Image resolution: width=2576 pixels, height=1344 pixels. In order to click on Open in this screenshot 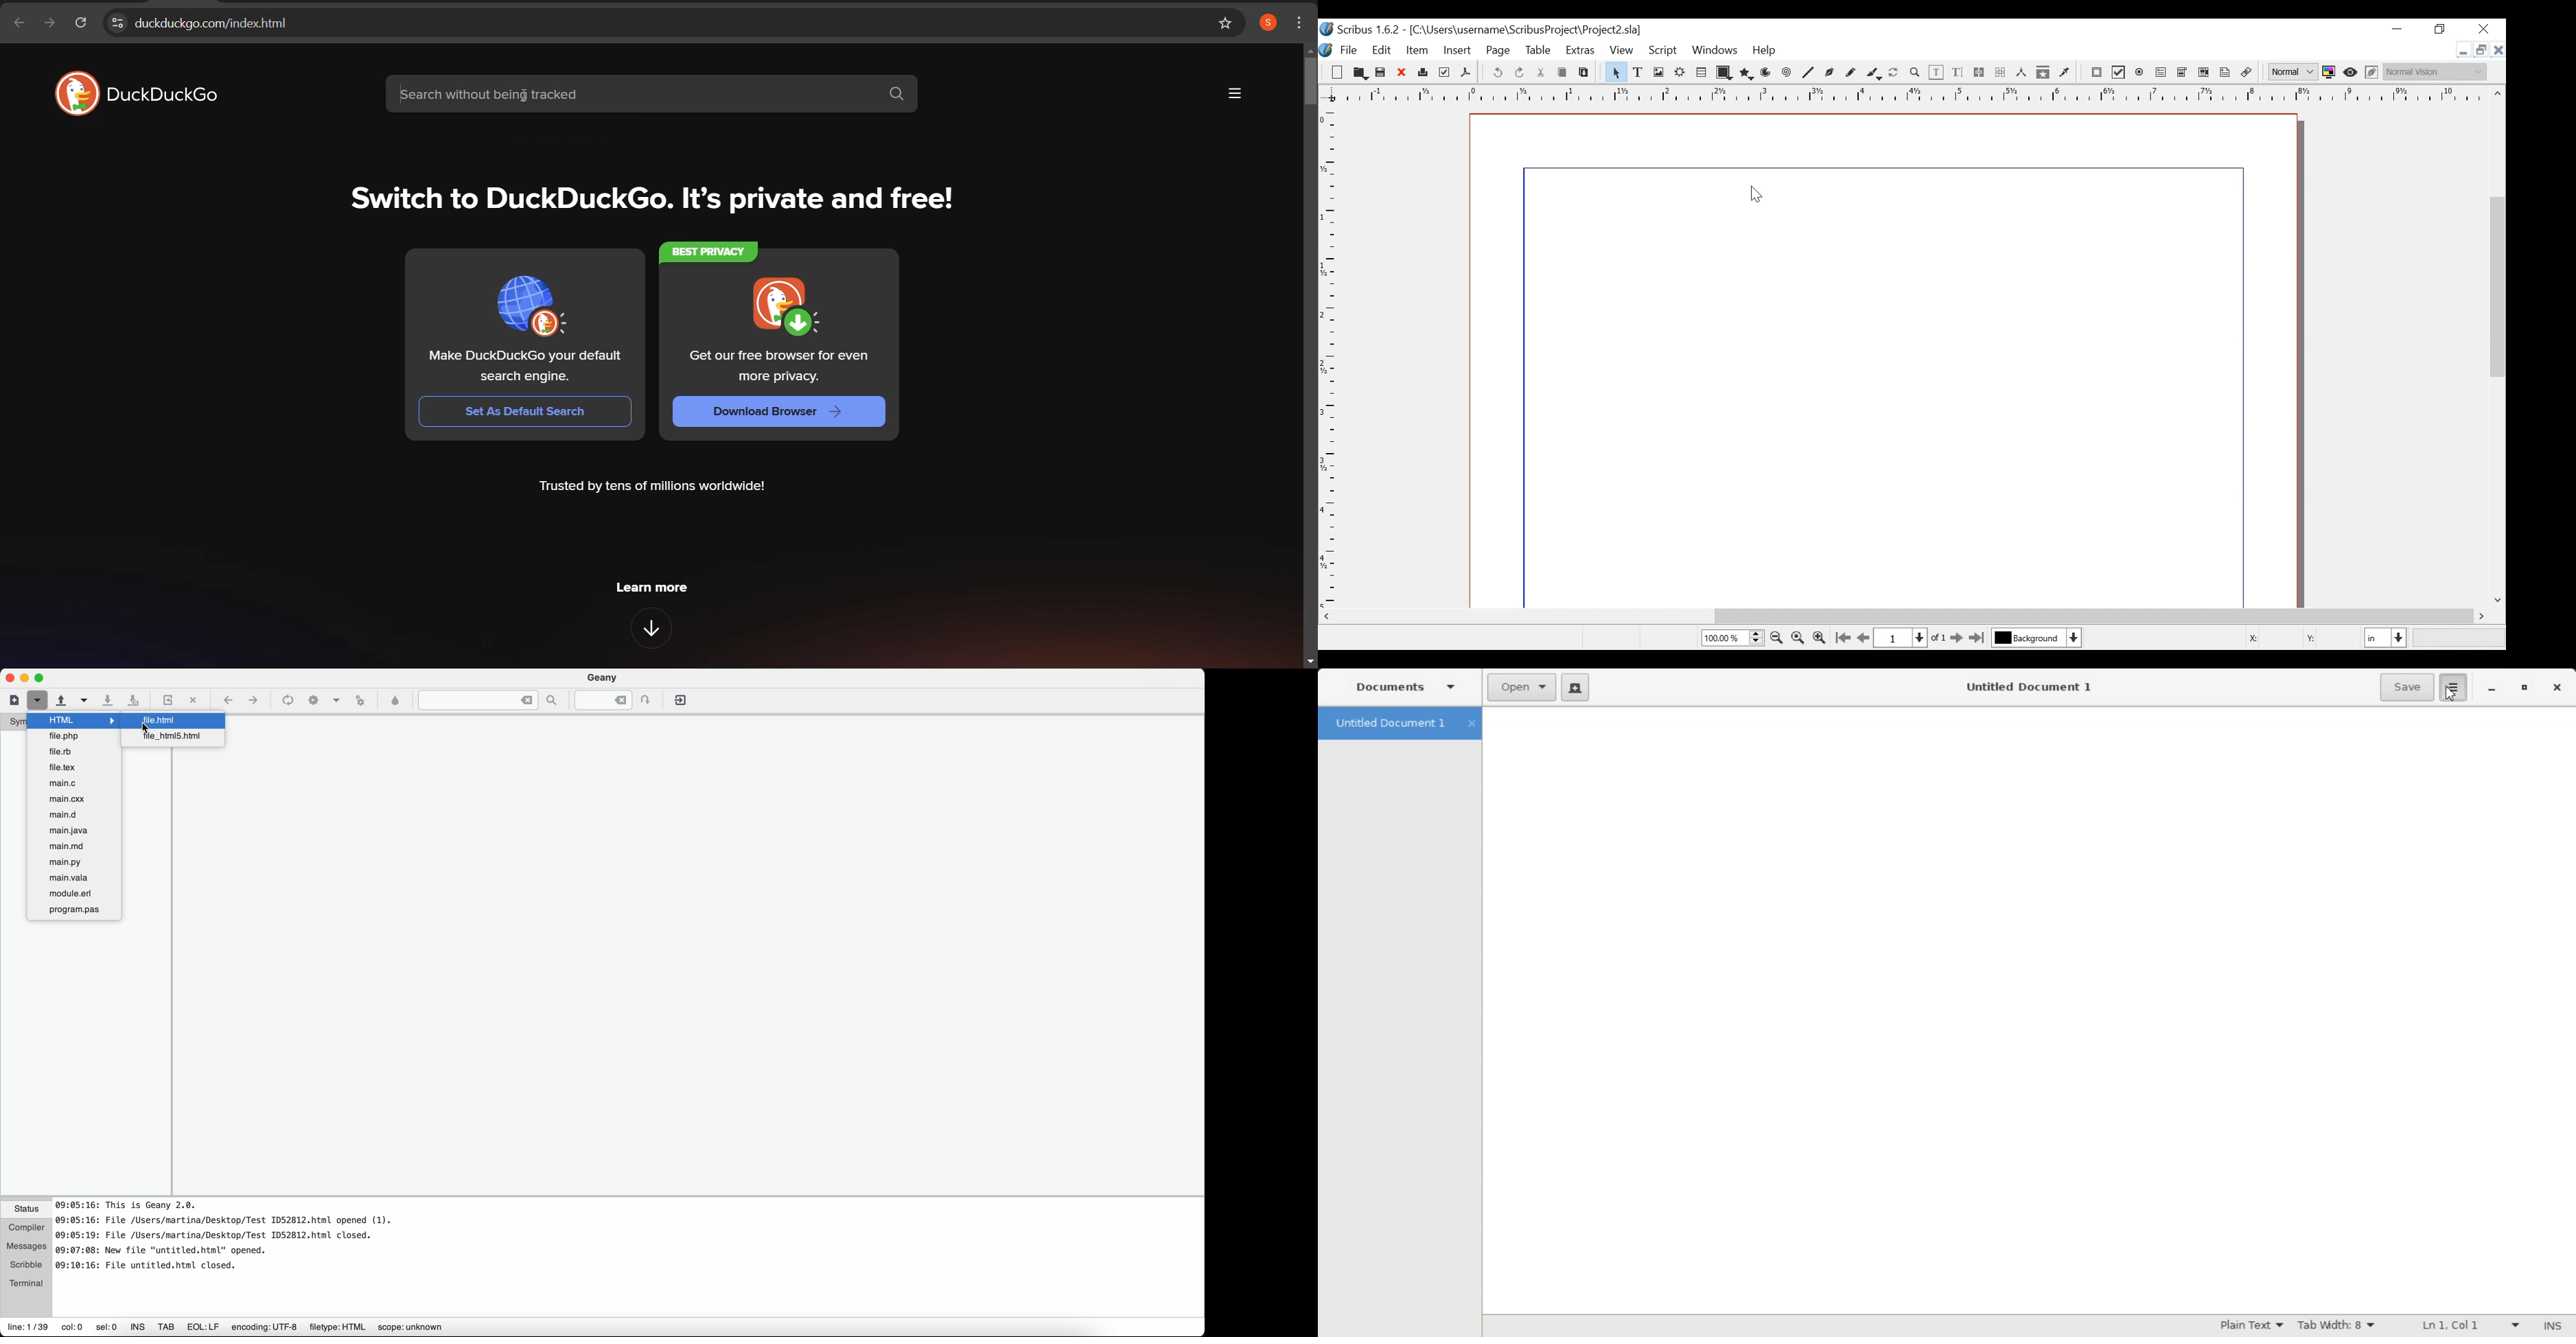, I will do `click(1359, 73)`.